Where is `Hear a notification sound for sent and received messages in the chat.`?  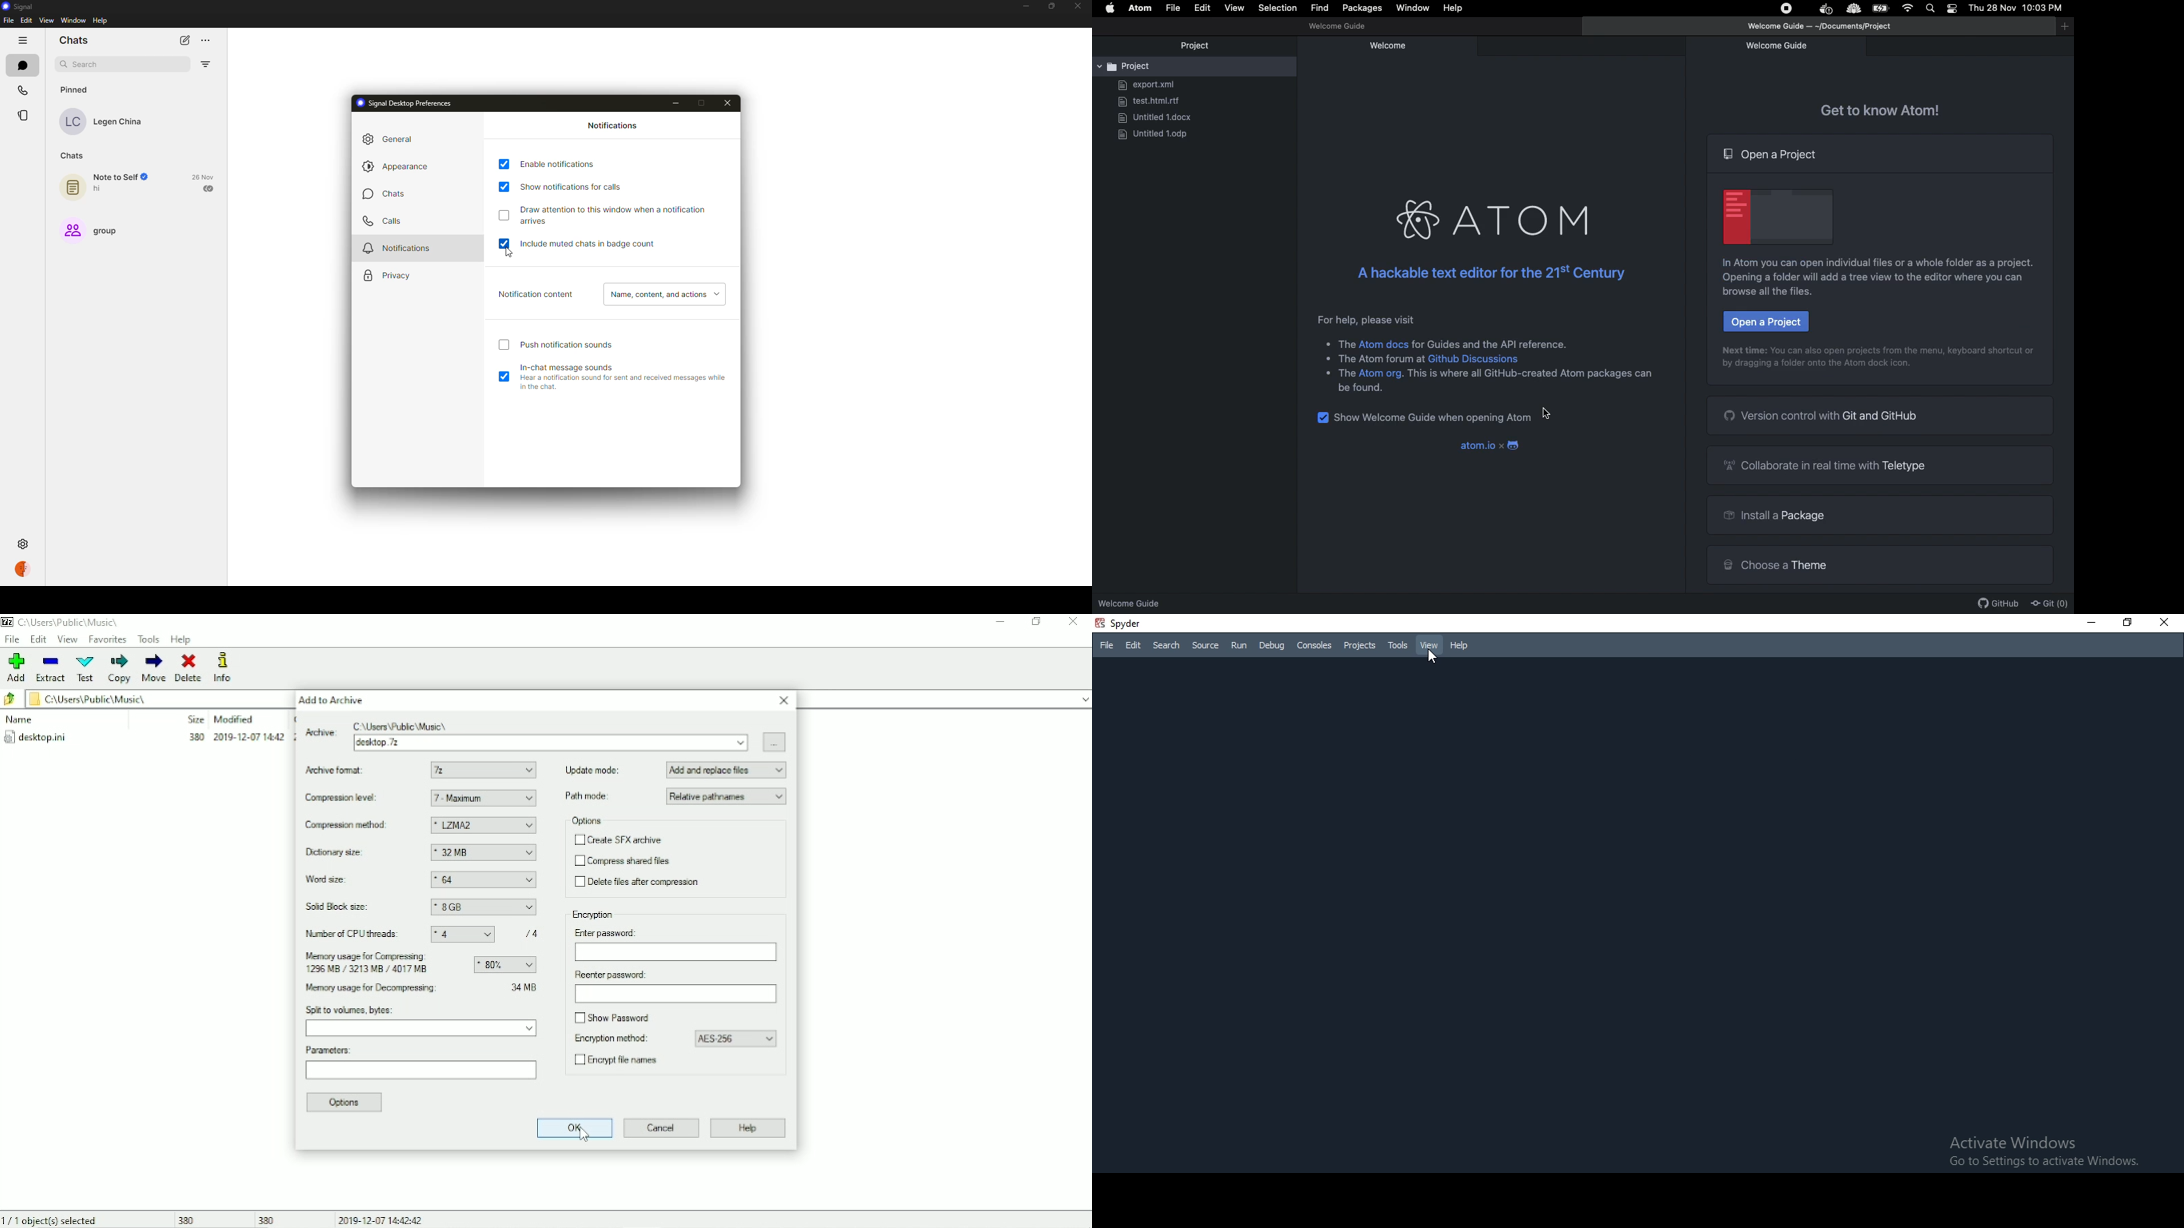
Hear a notification sound for sent and received messages in the chat. is located at coordinates (626, 384).